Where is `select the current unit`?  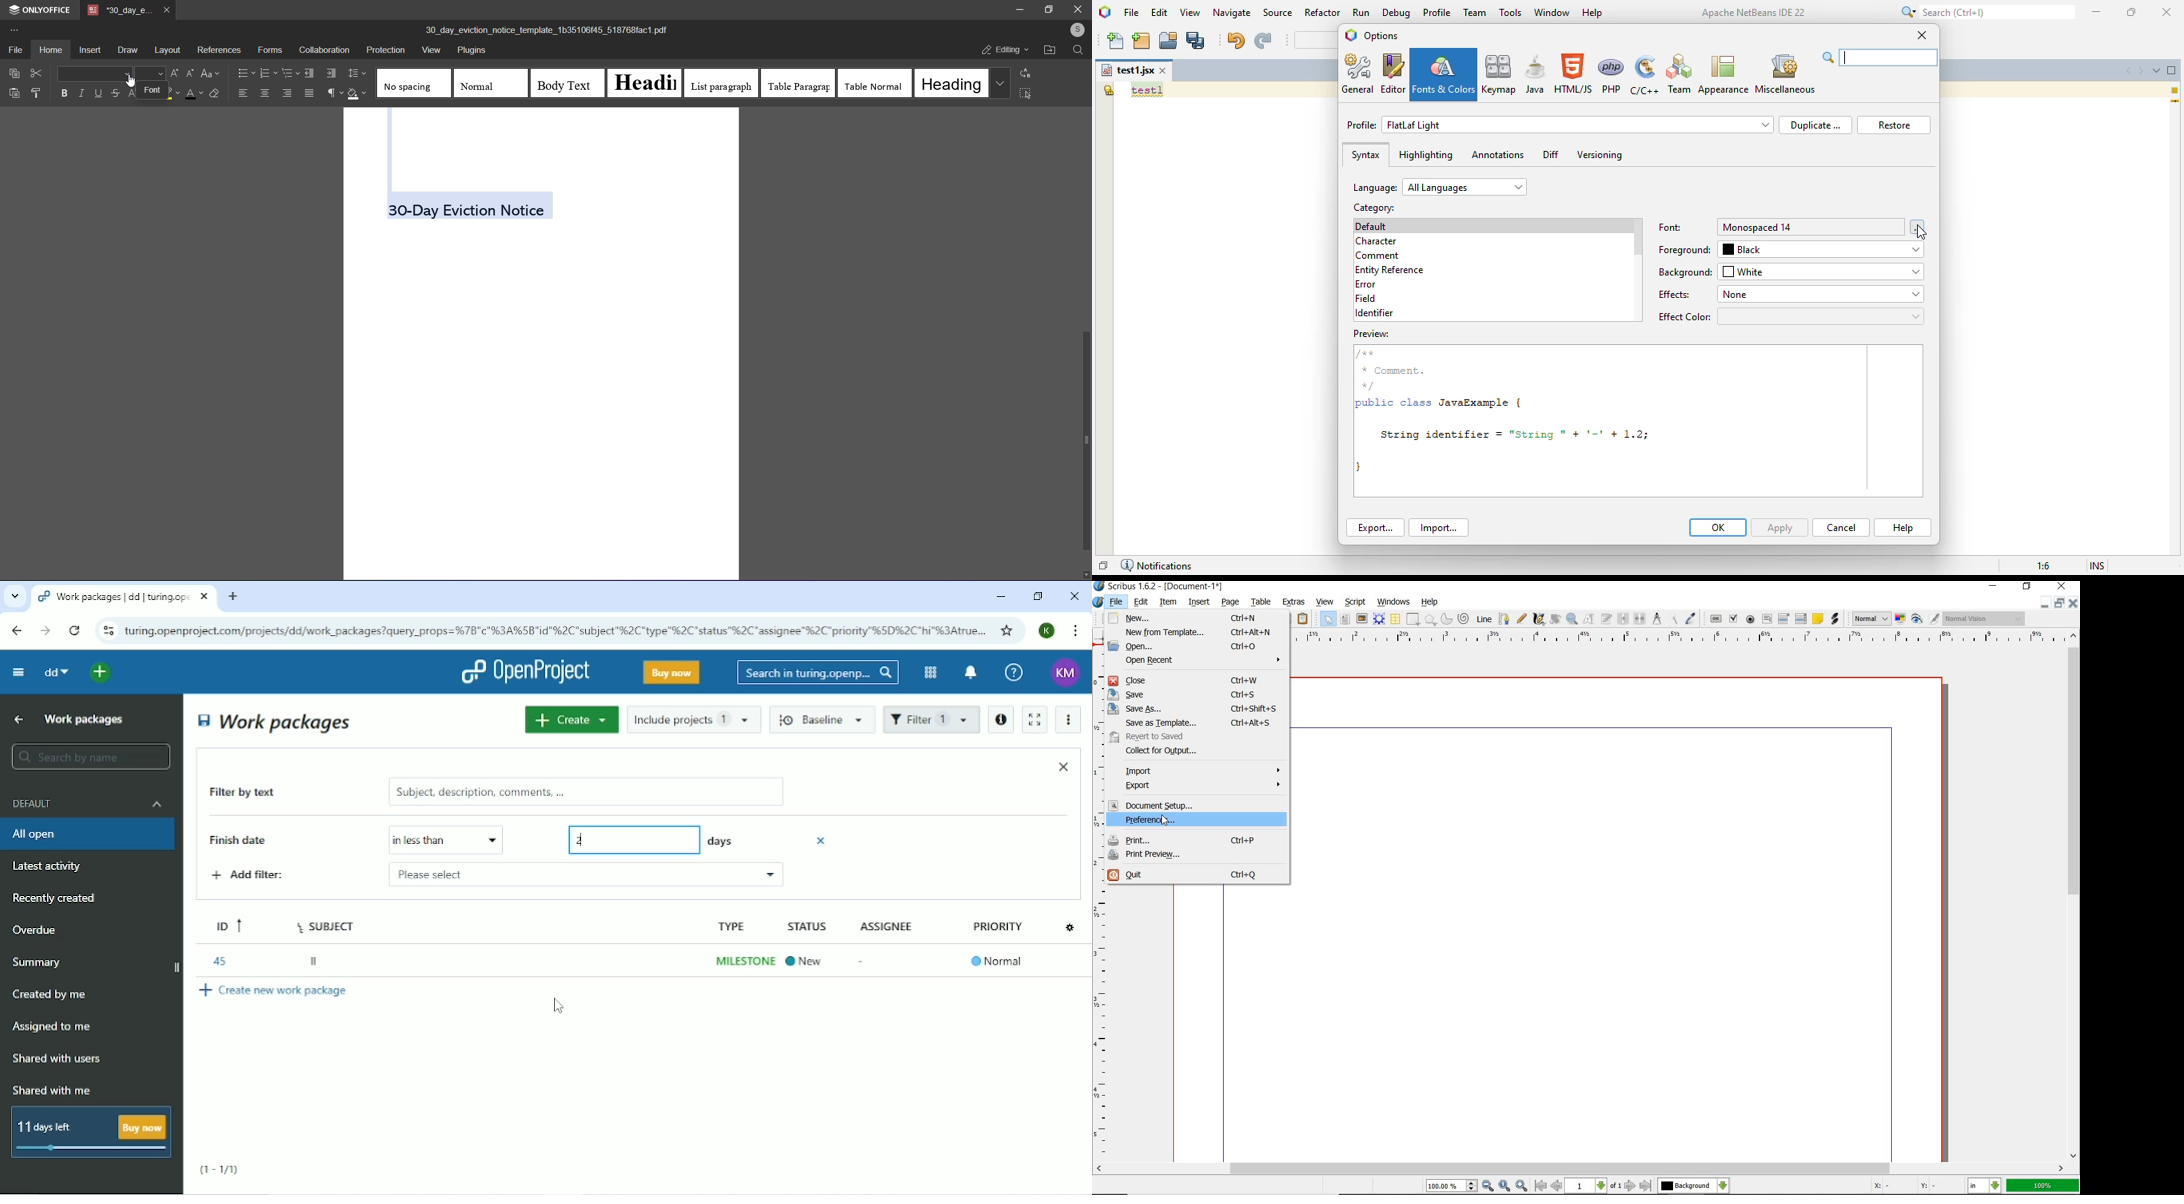 select the current unit is located at coordinates (1985, 1187).